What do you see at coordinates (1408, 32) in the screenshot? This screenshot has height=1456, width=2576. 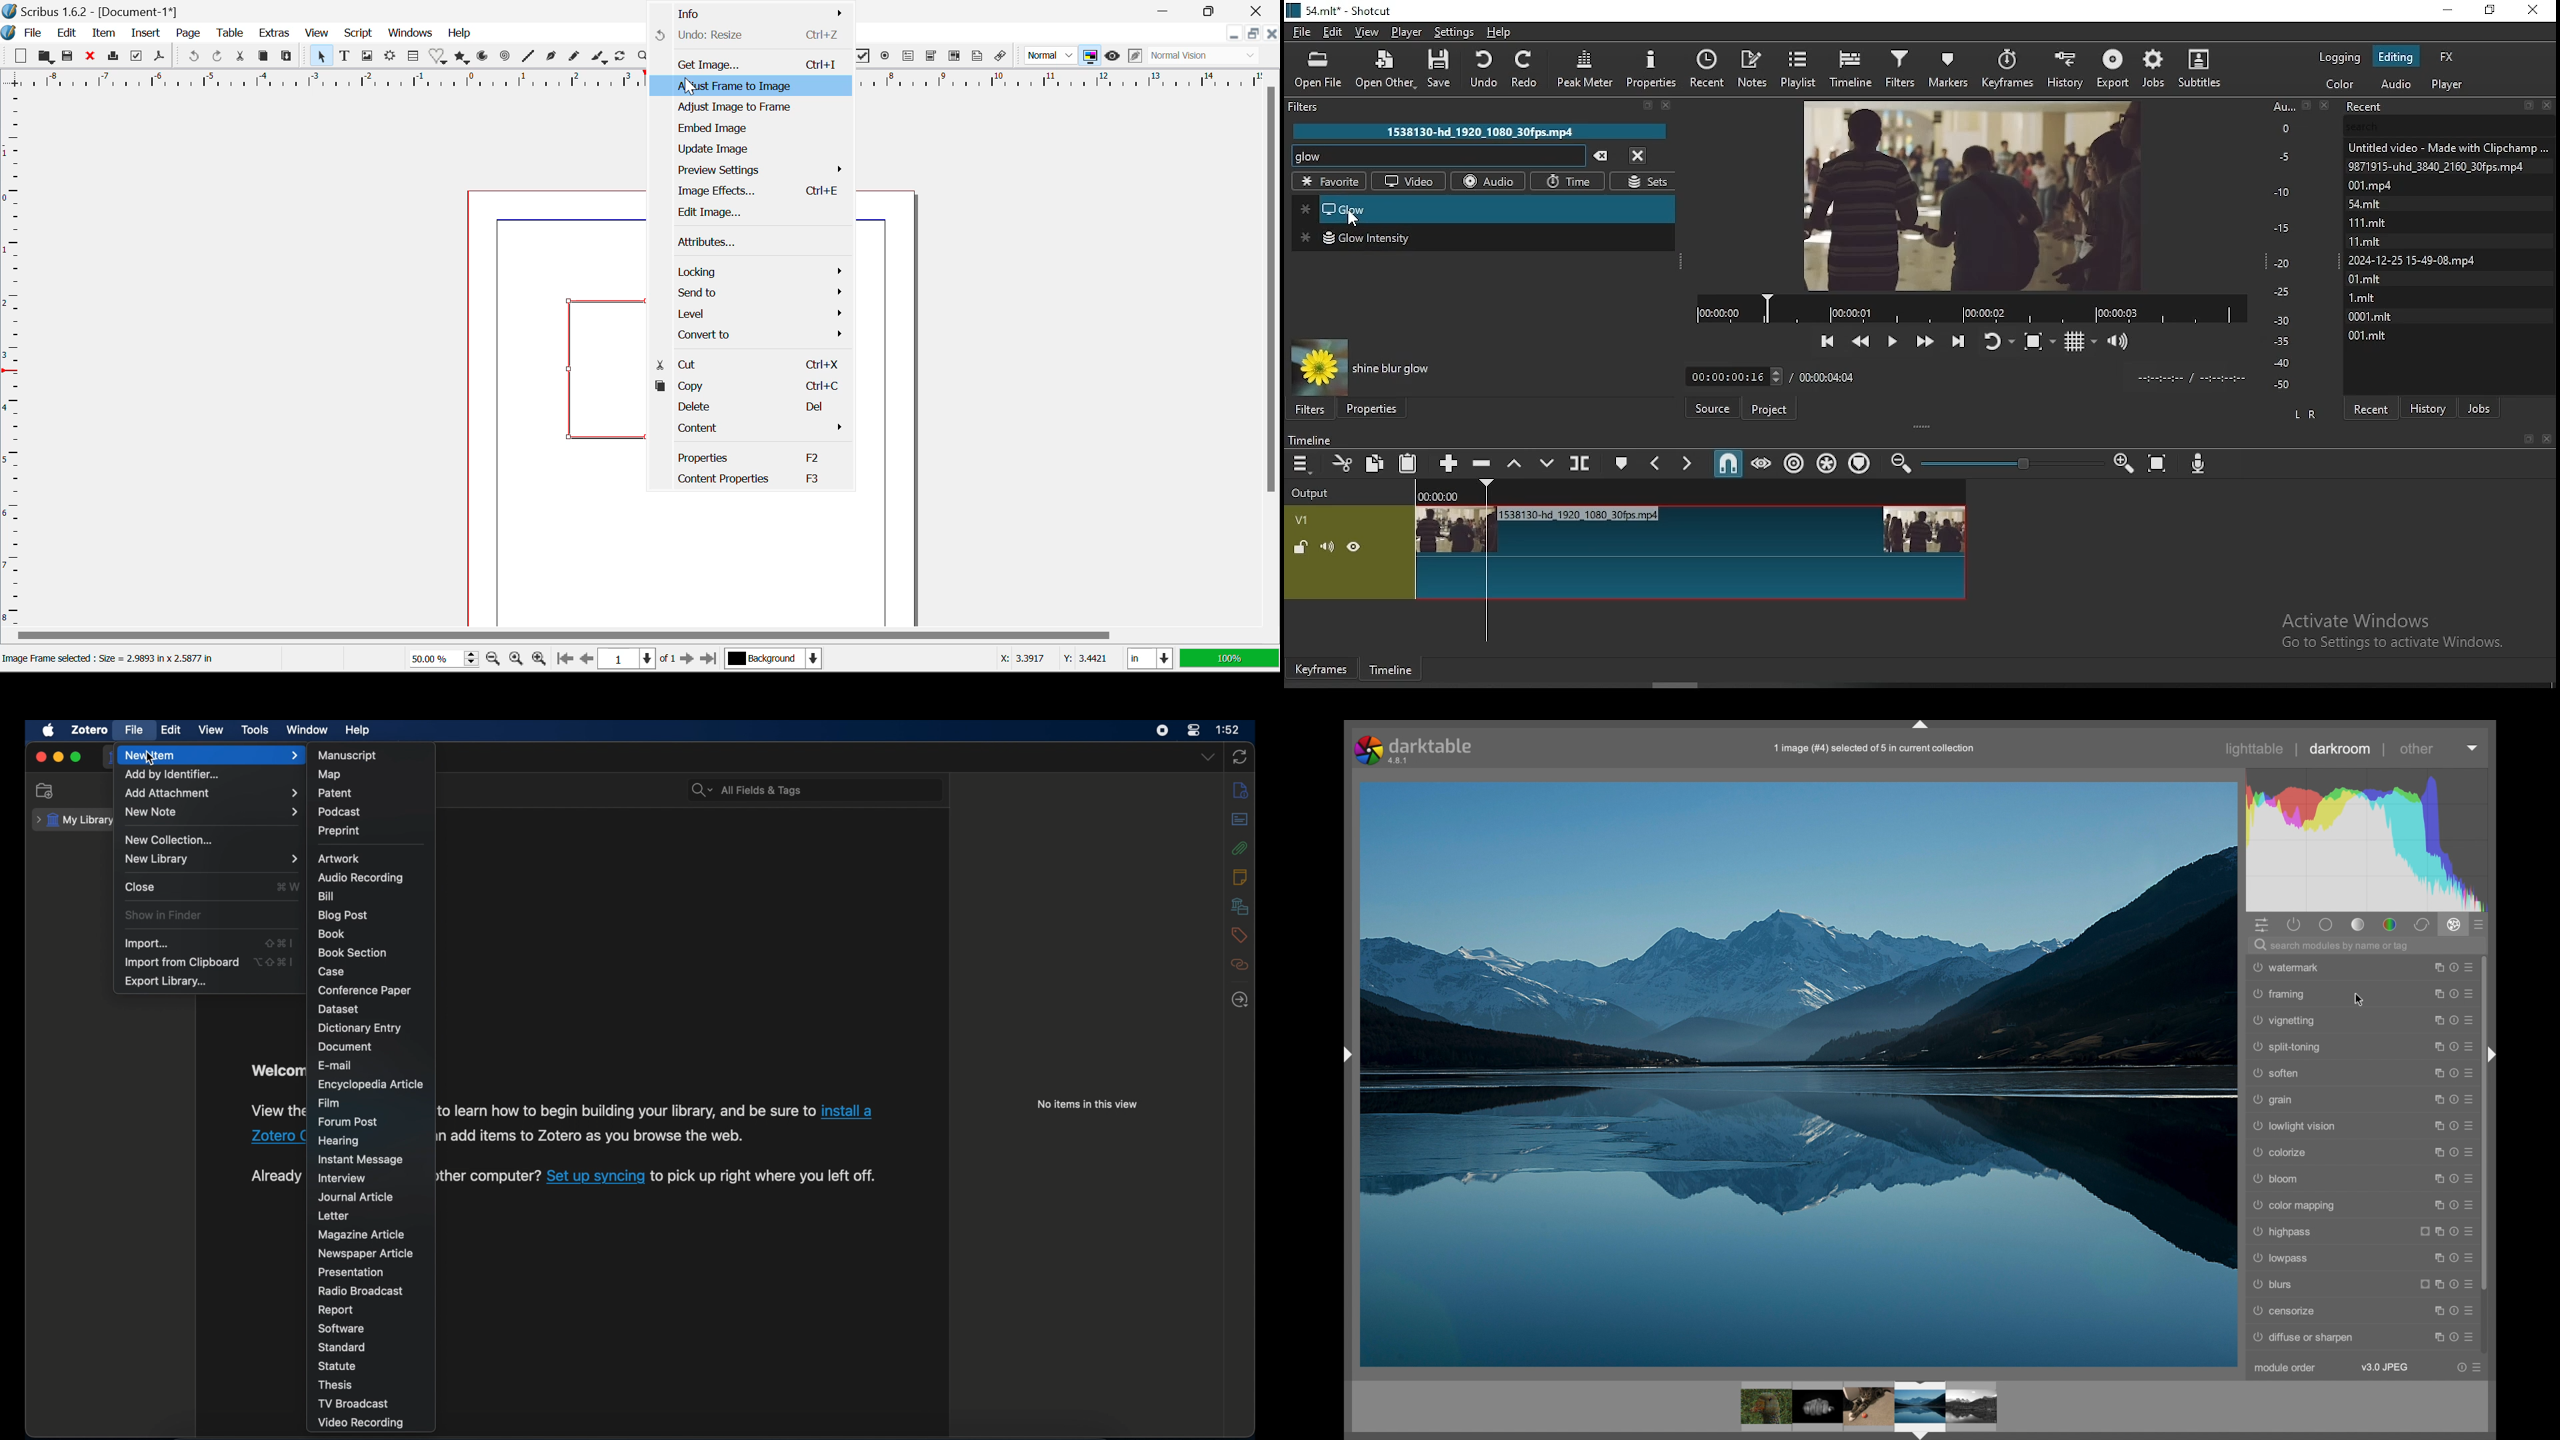 I see `player` at bounding box center [1408, 32].